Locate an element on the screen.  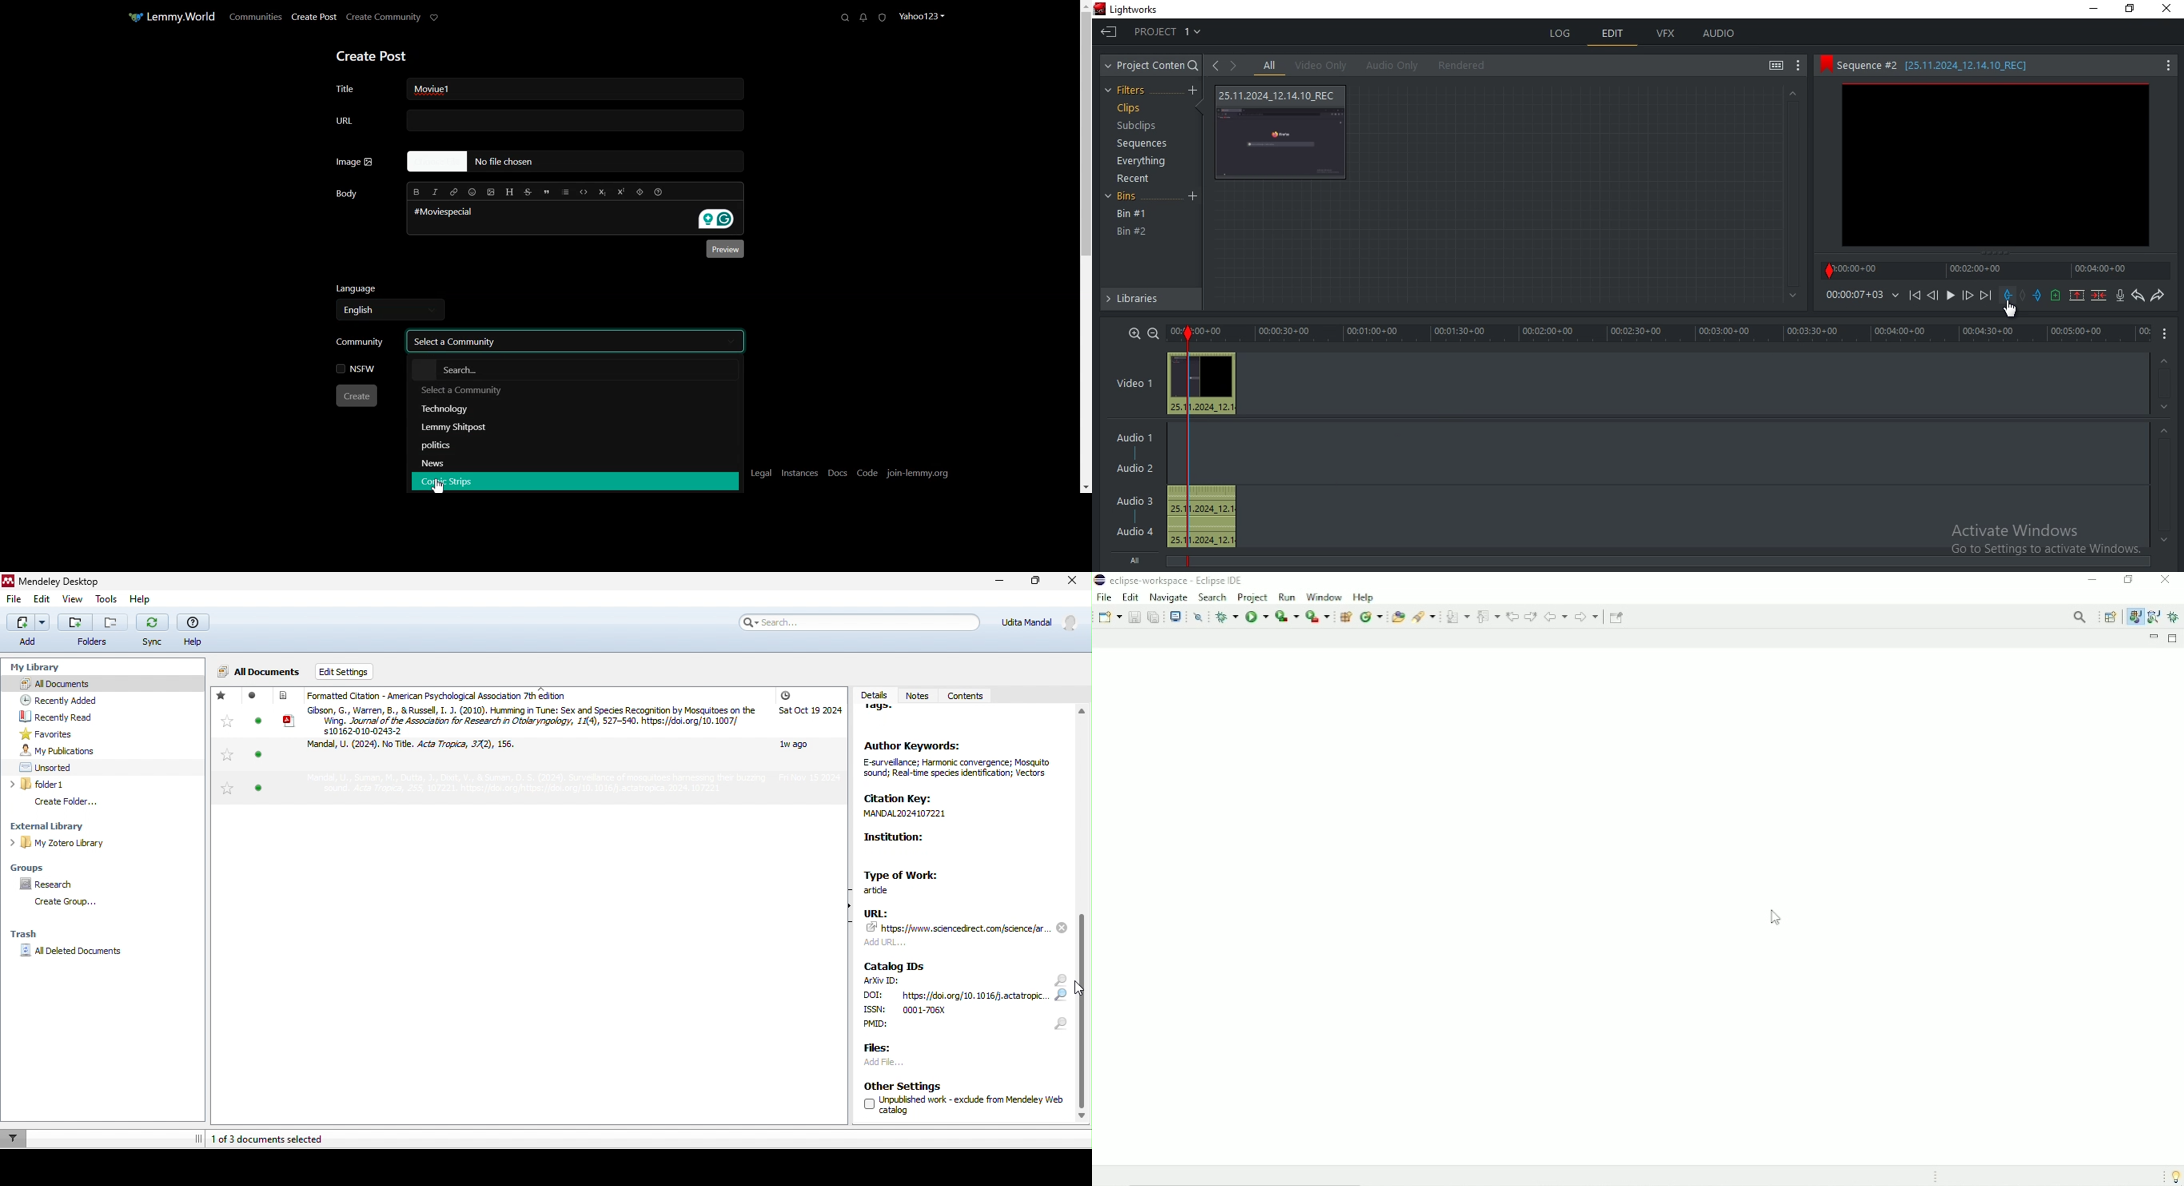
Coverage is located at coordinates (1287, 615).